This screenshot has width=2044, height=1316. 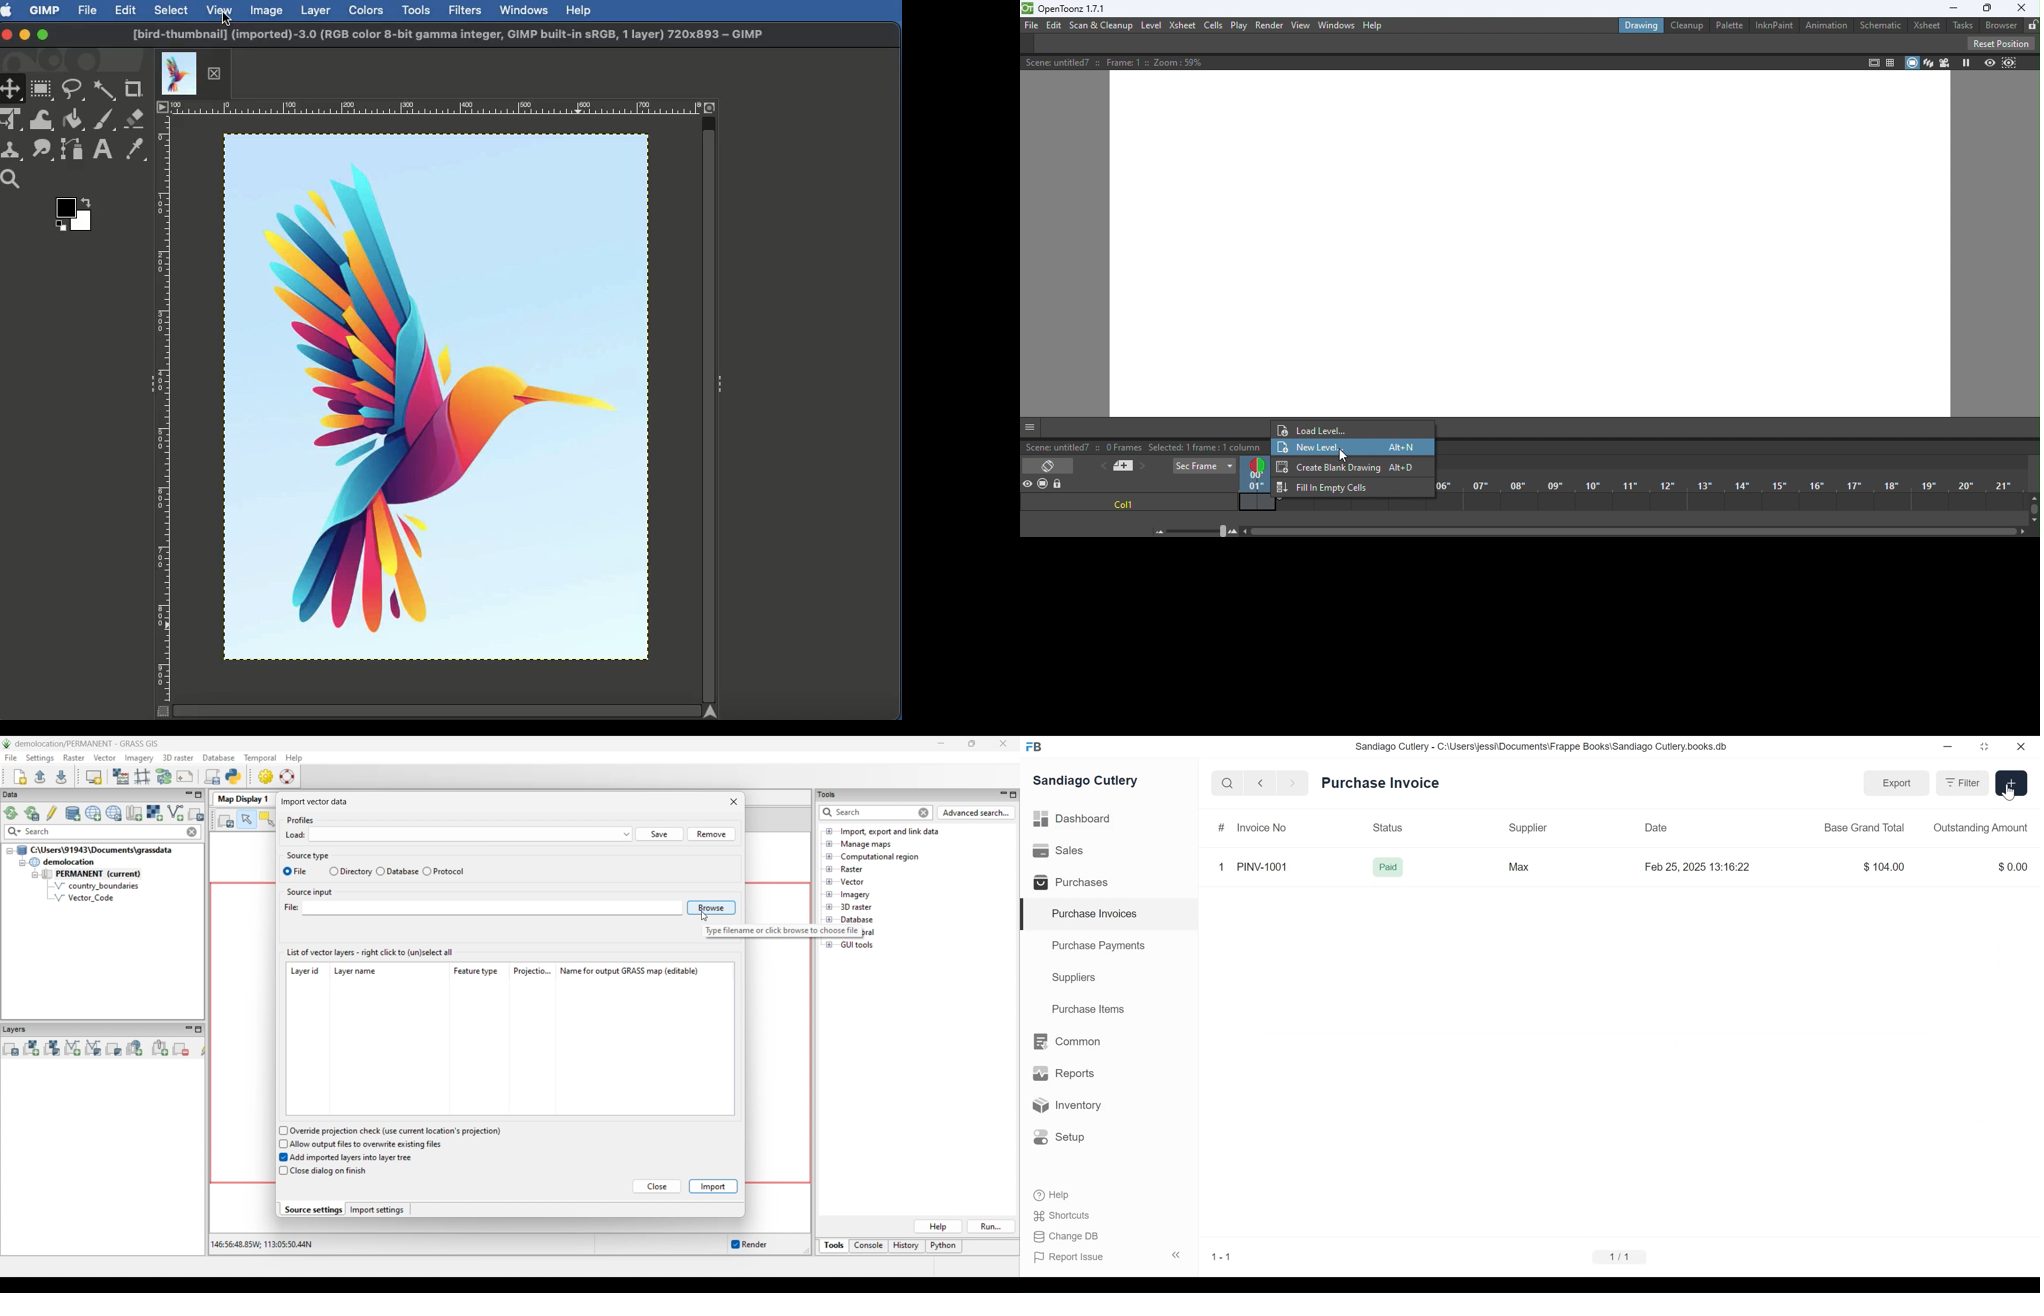 What do you see at coordinates (1074, 978) in the screenshot?
I see `Suppliers` at bounding box center [1074, 978].